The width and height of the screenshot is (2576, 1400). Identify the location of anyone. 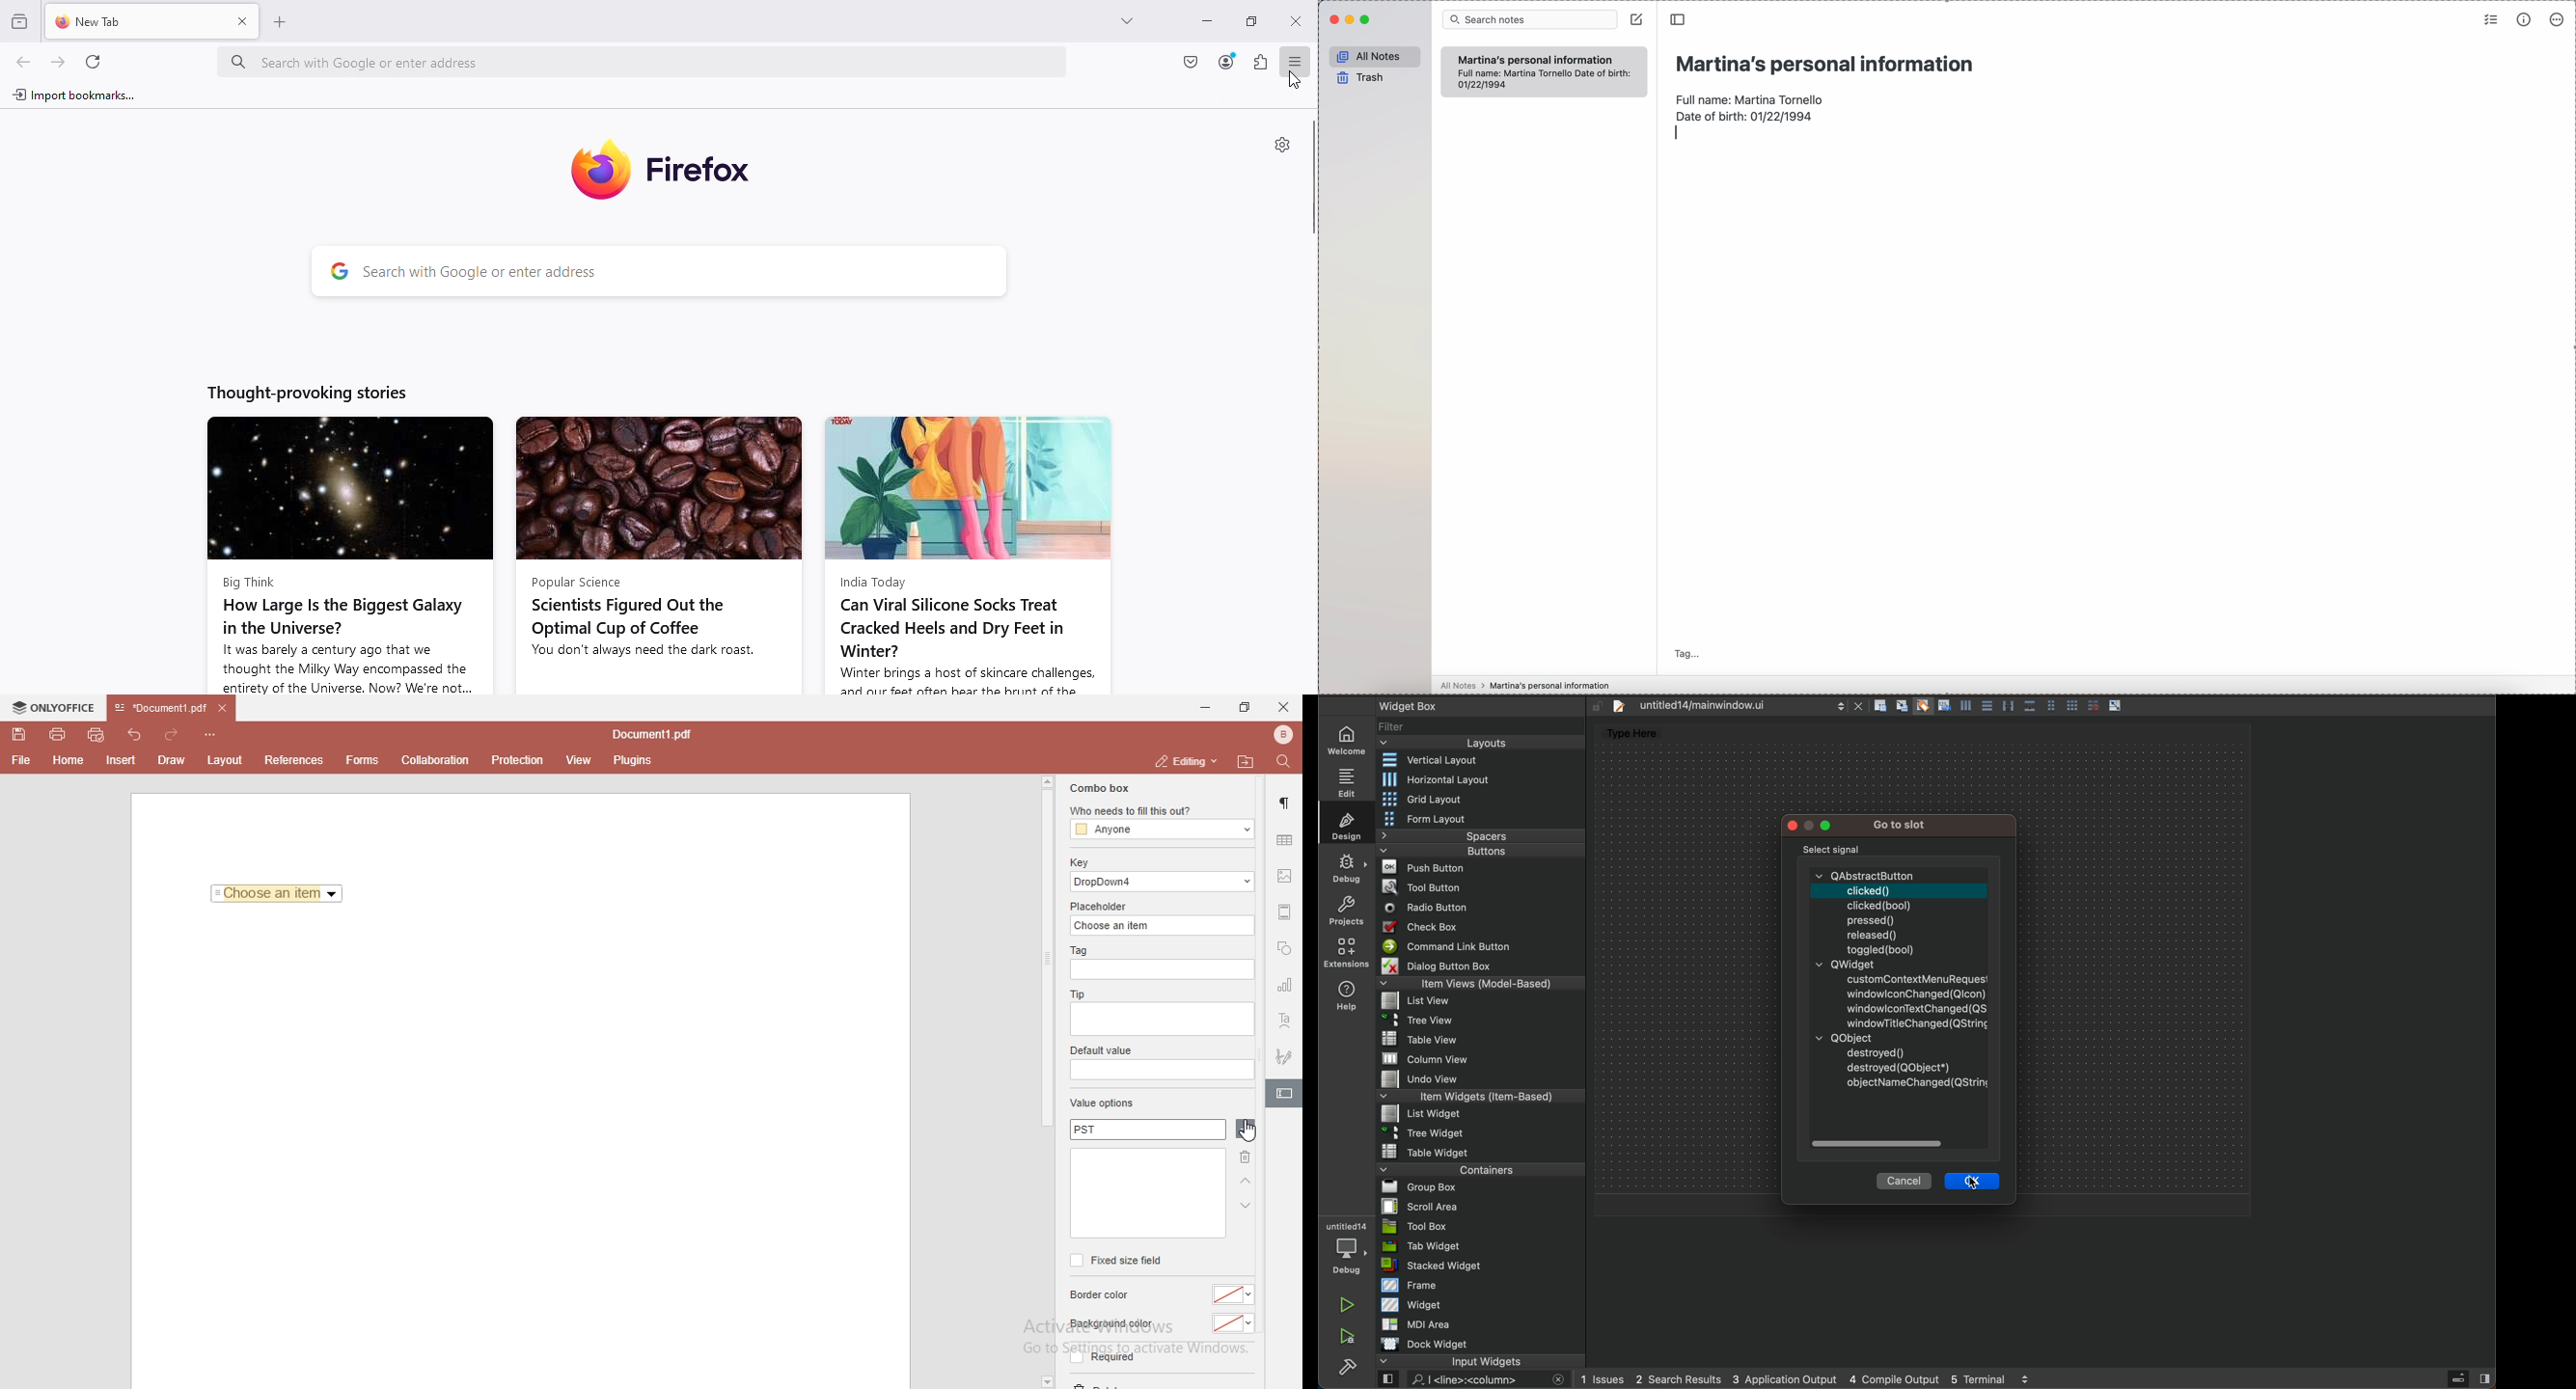
(1161, 830).